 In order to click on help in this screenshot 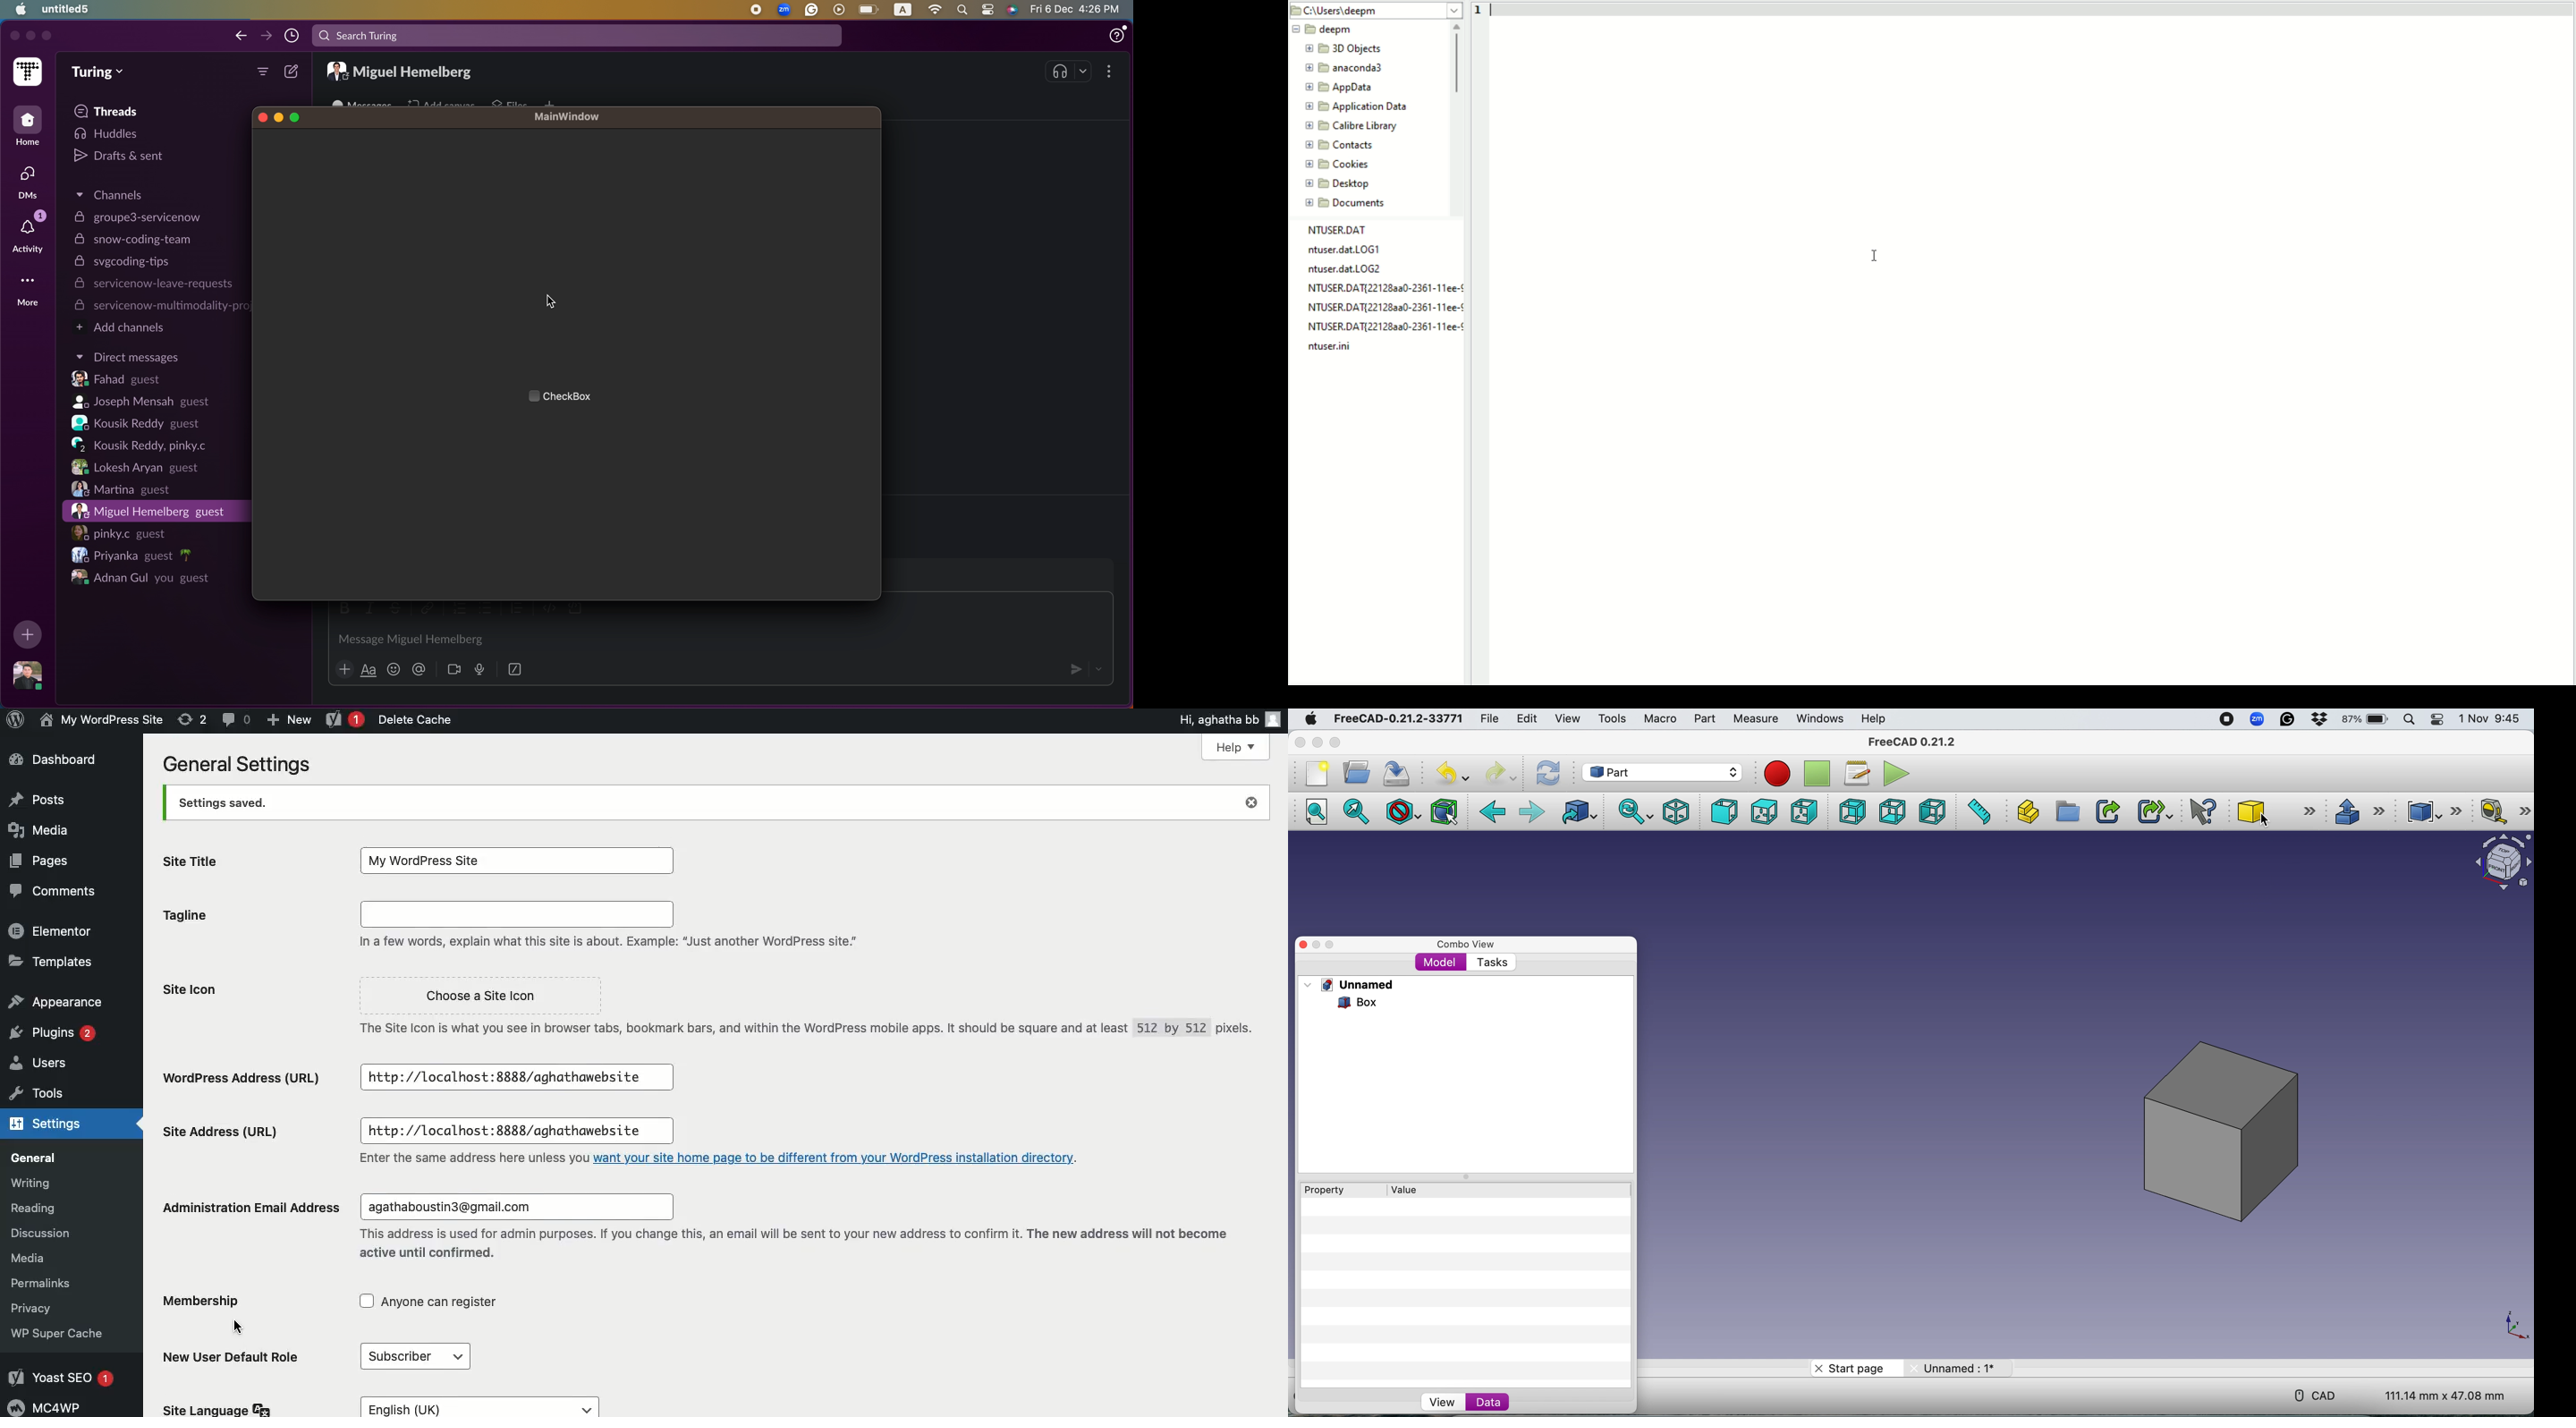, I will do `click(1117, 34)`.